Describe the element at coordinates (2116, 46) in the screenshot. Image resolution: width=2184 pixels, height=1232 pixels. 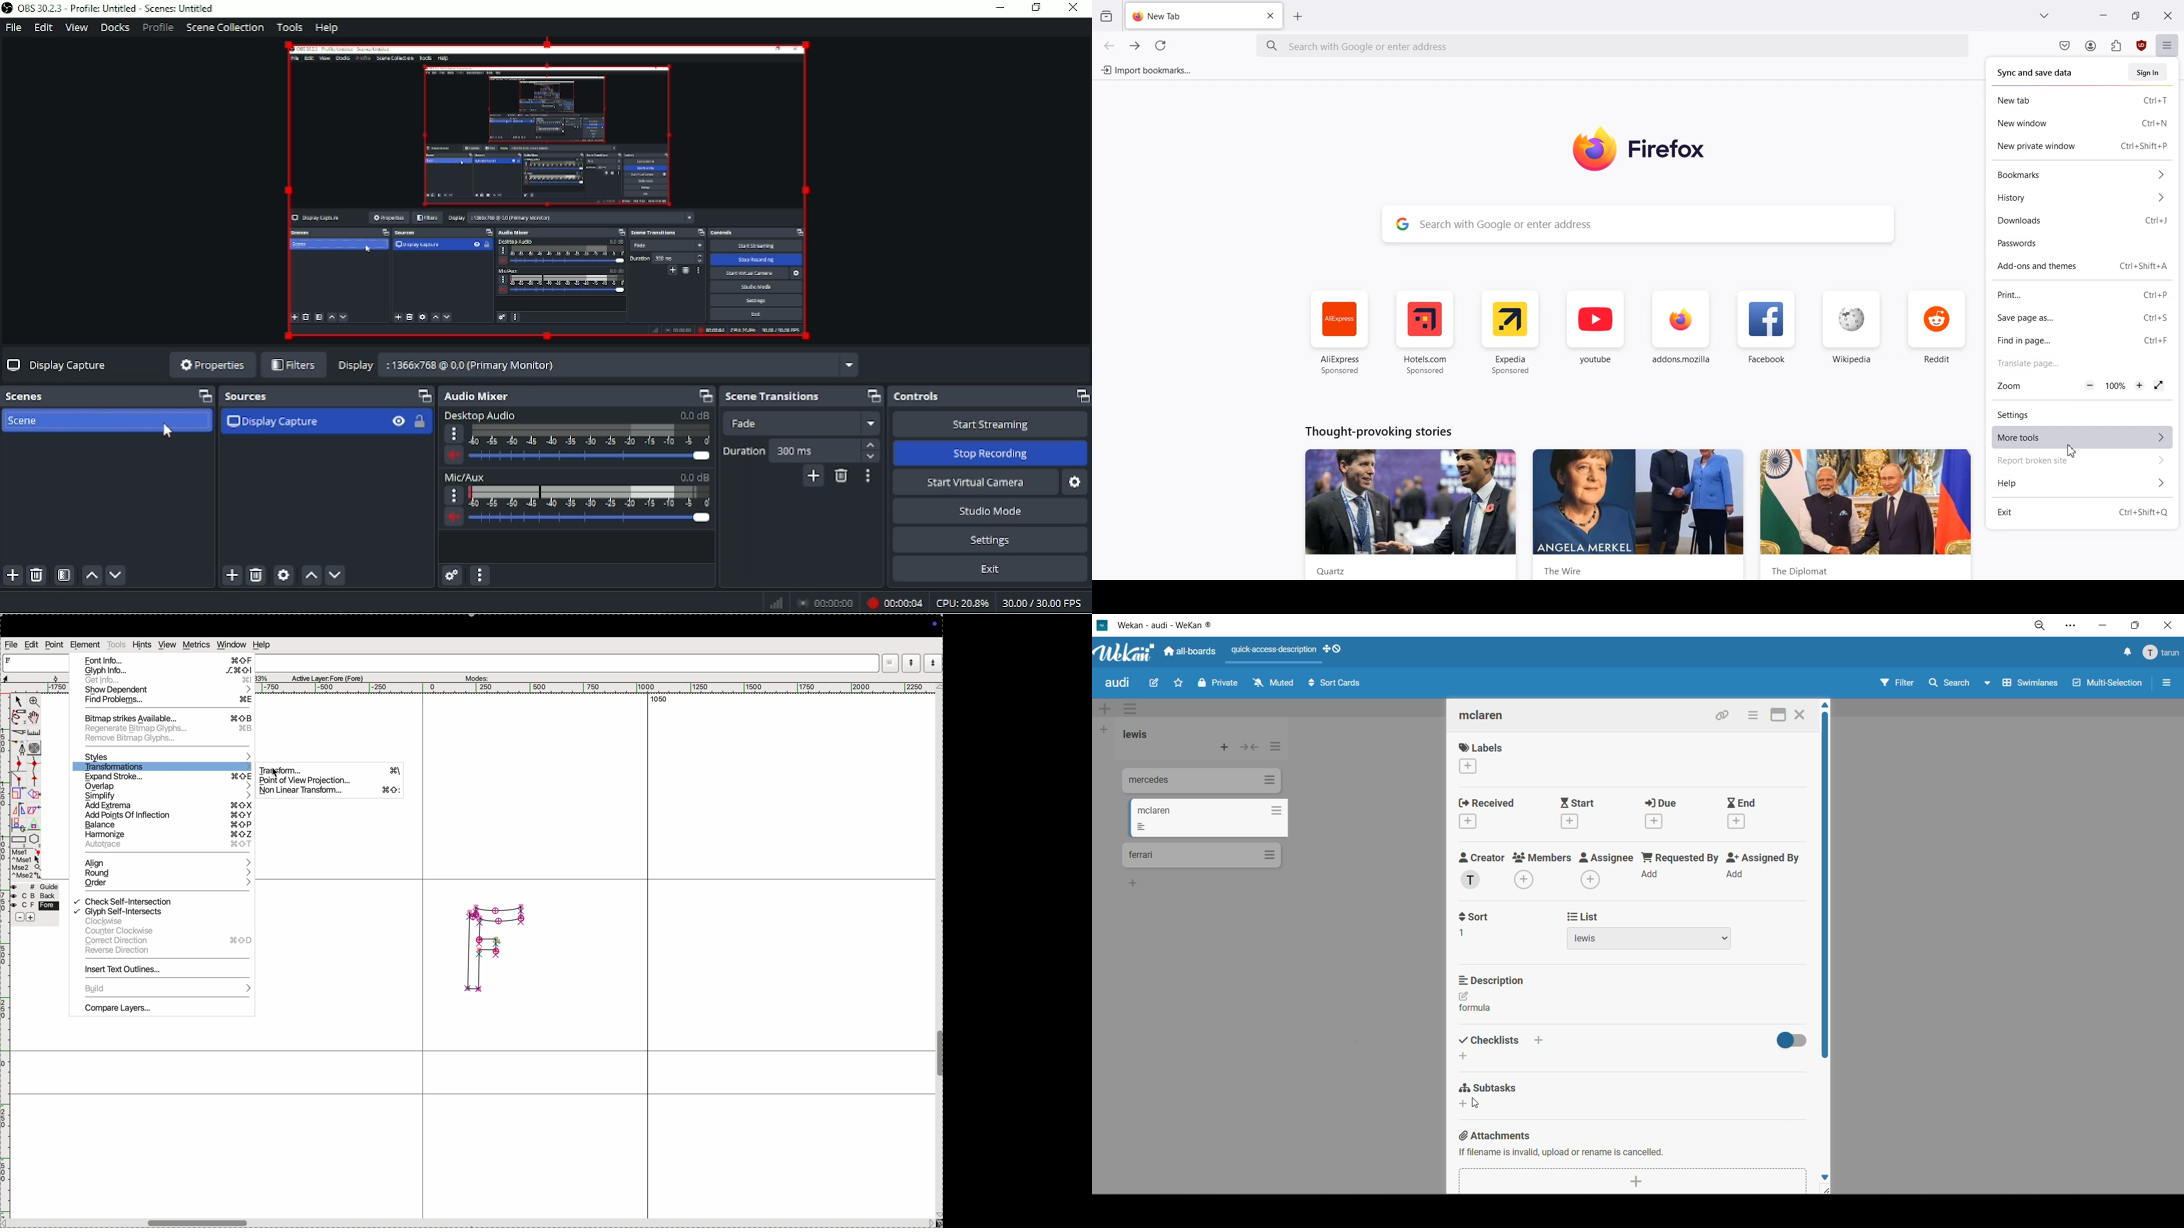
I see `Extensions` at that location.